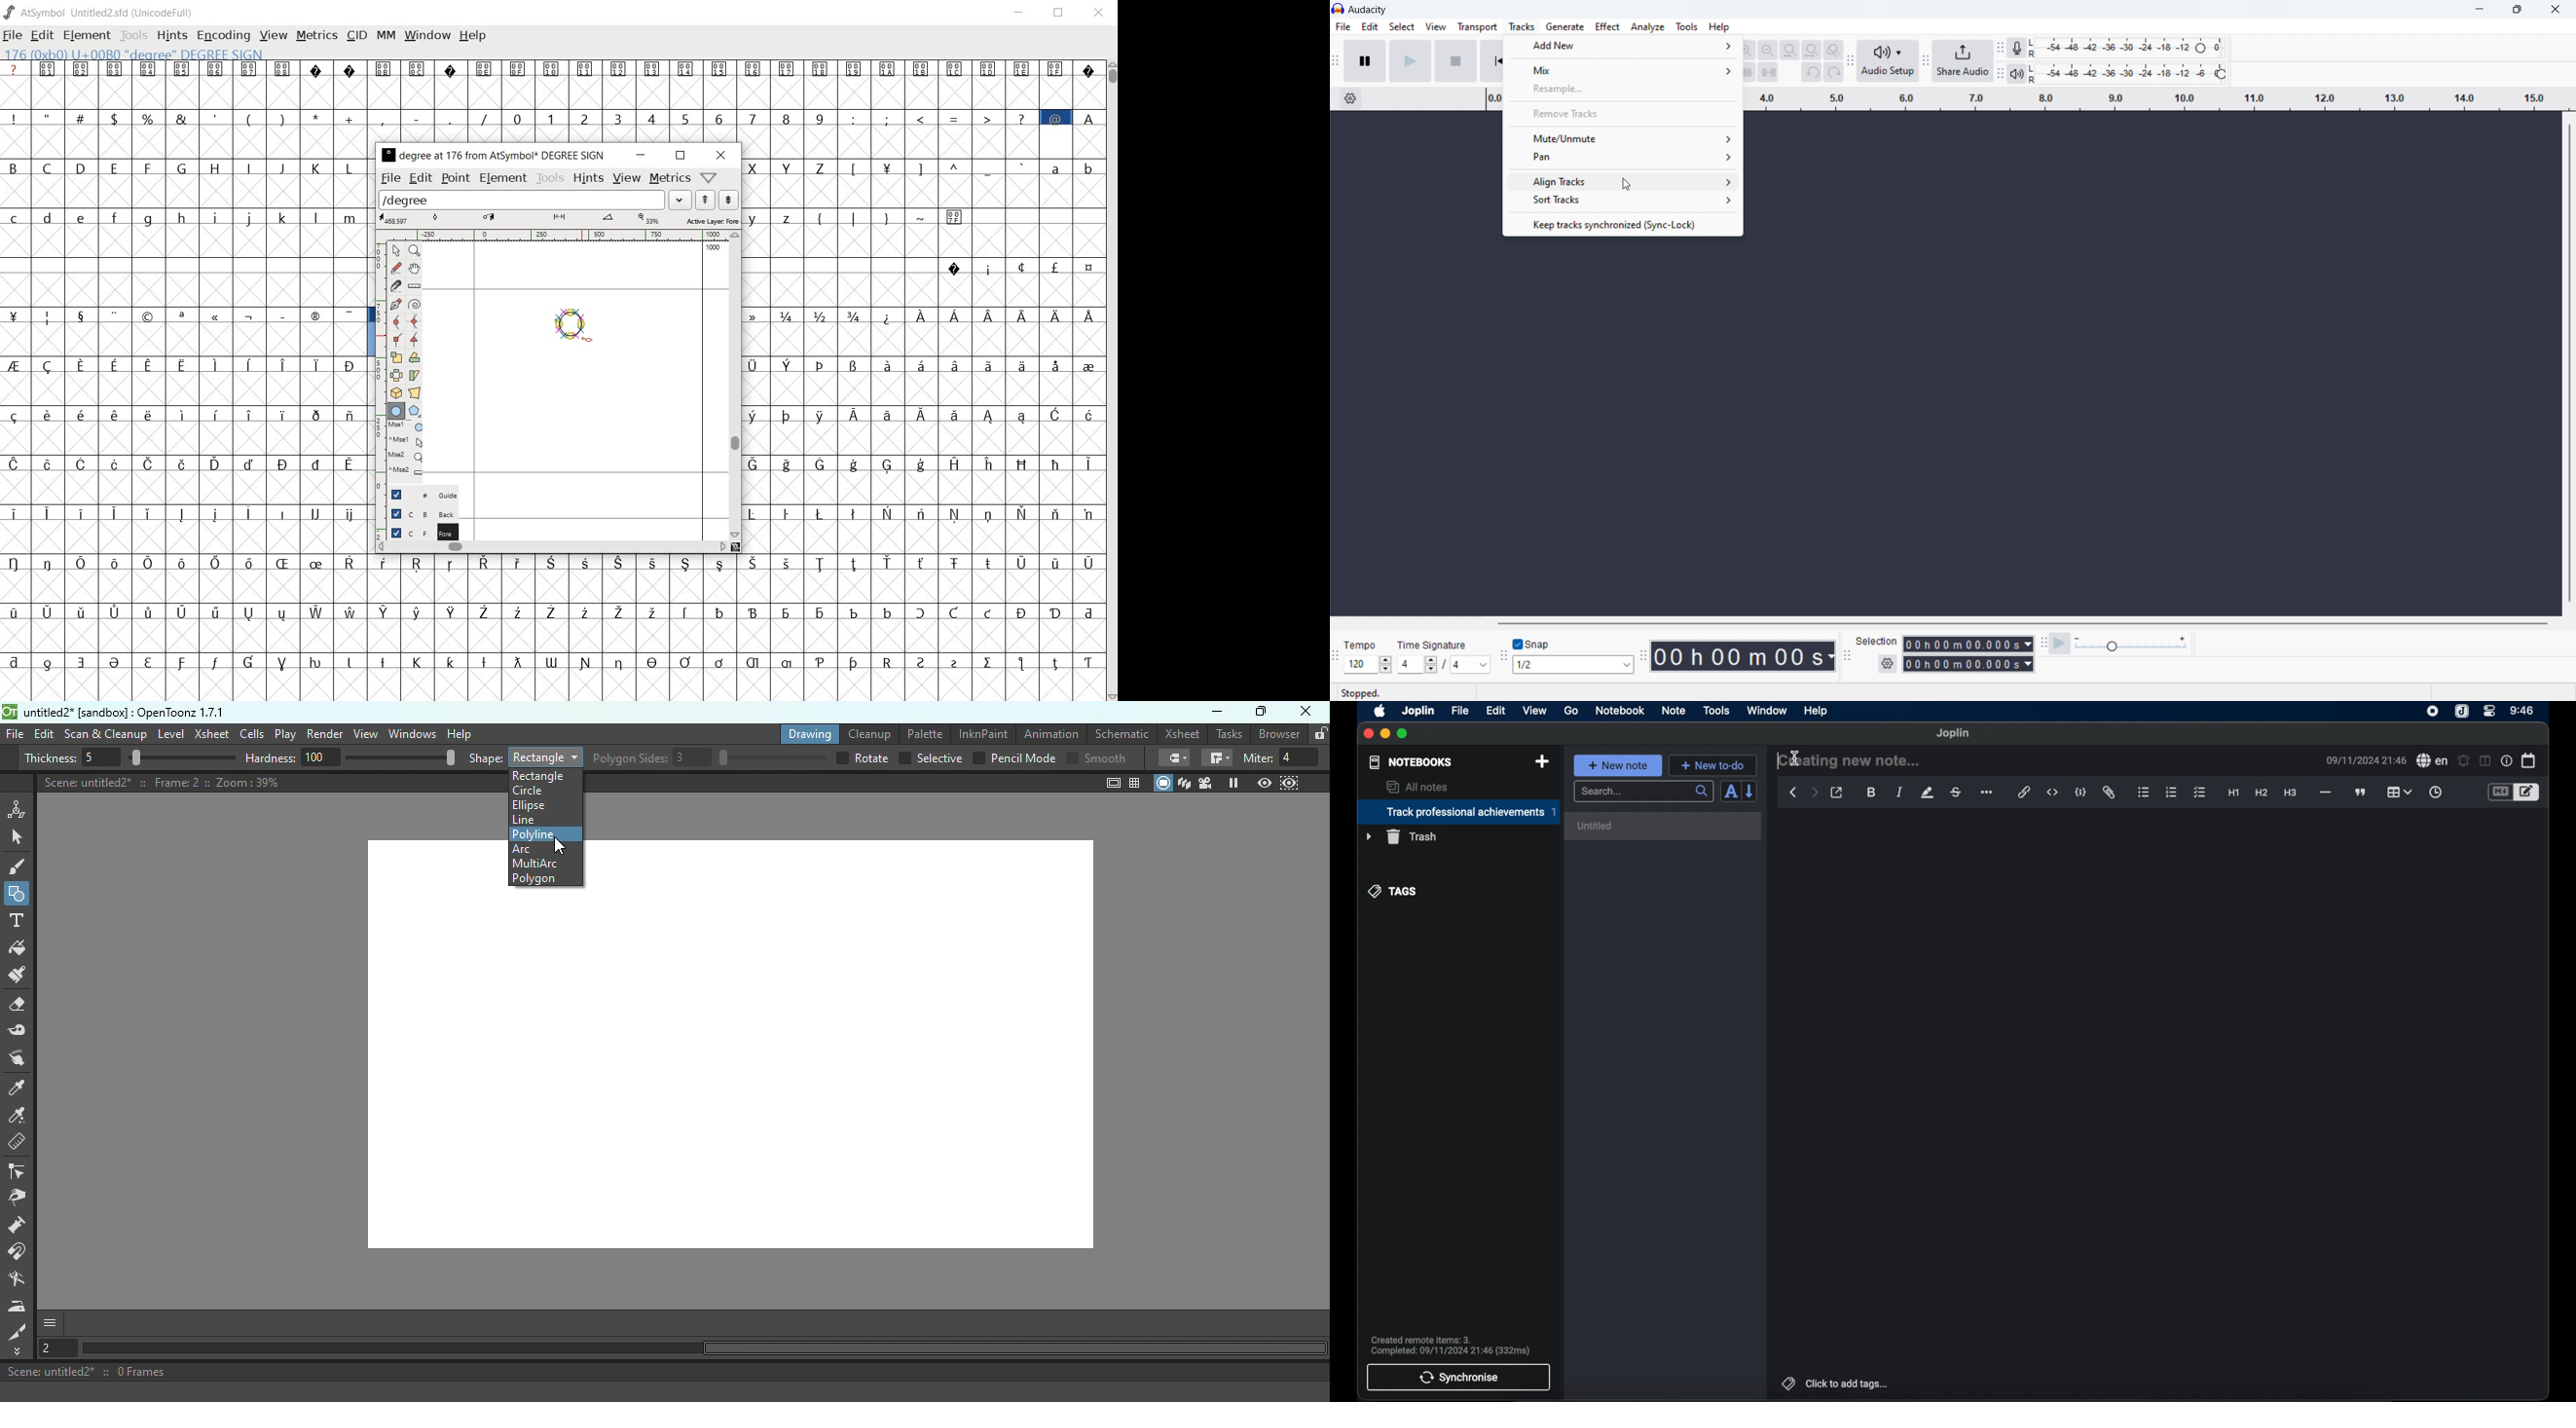  I want to click on horizontal line, so click(2325, 793).